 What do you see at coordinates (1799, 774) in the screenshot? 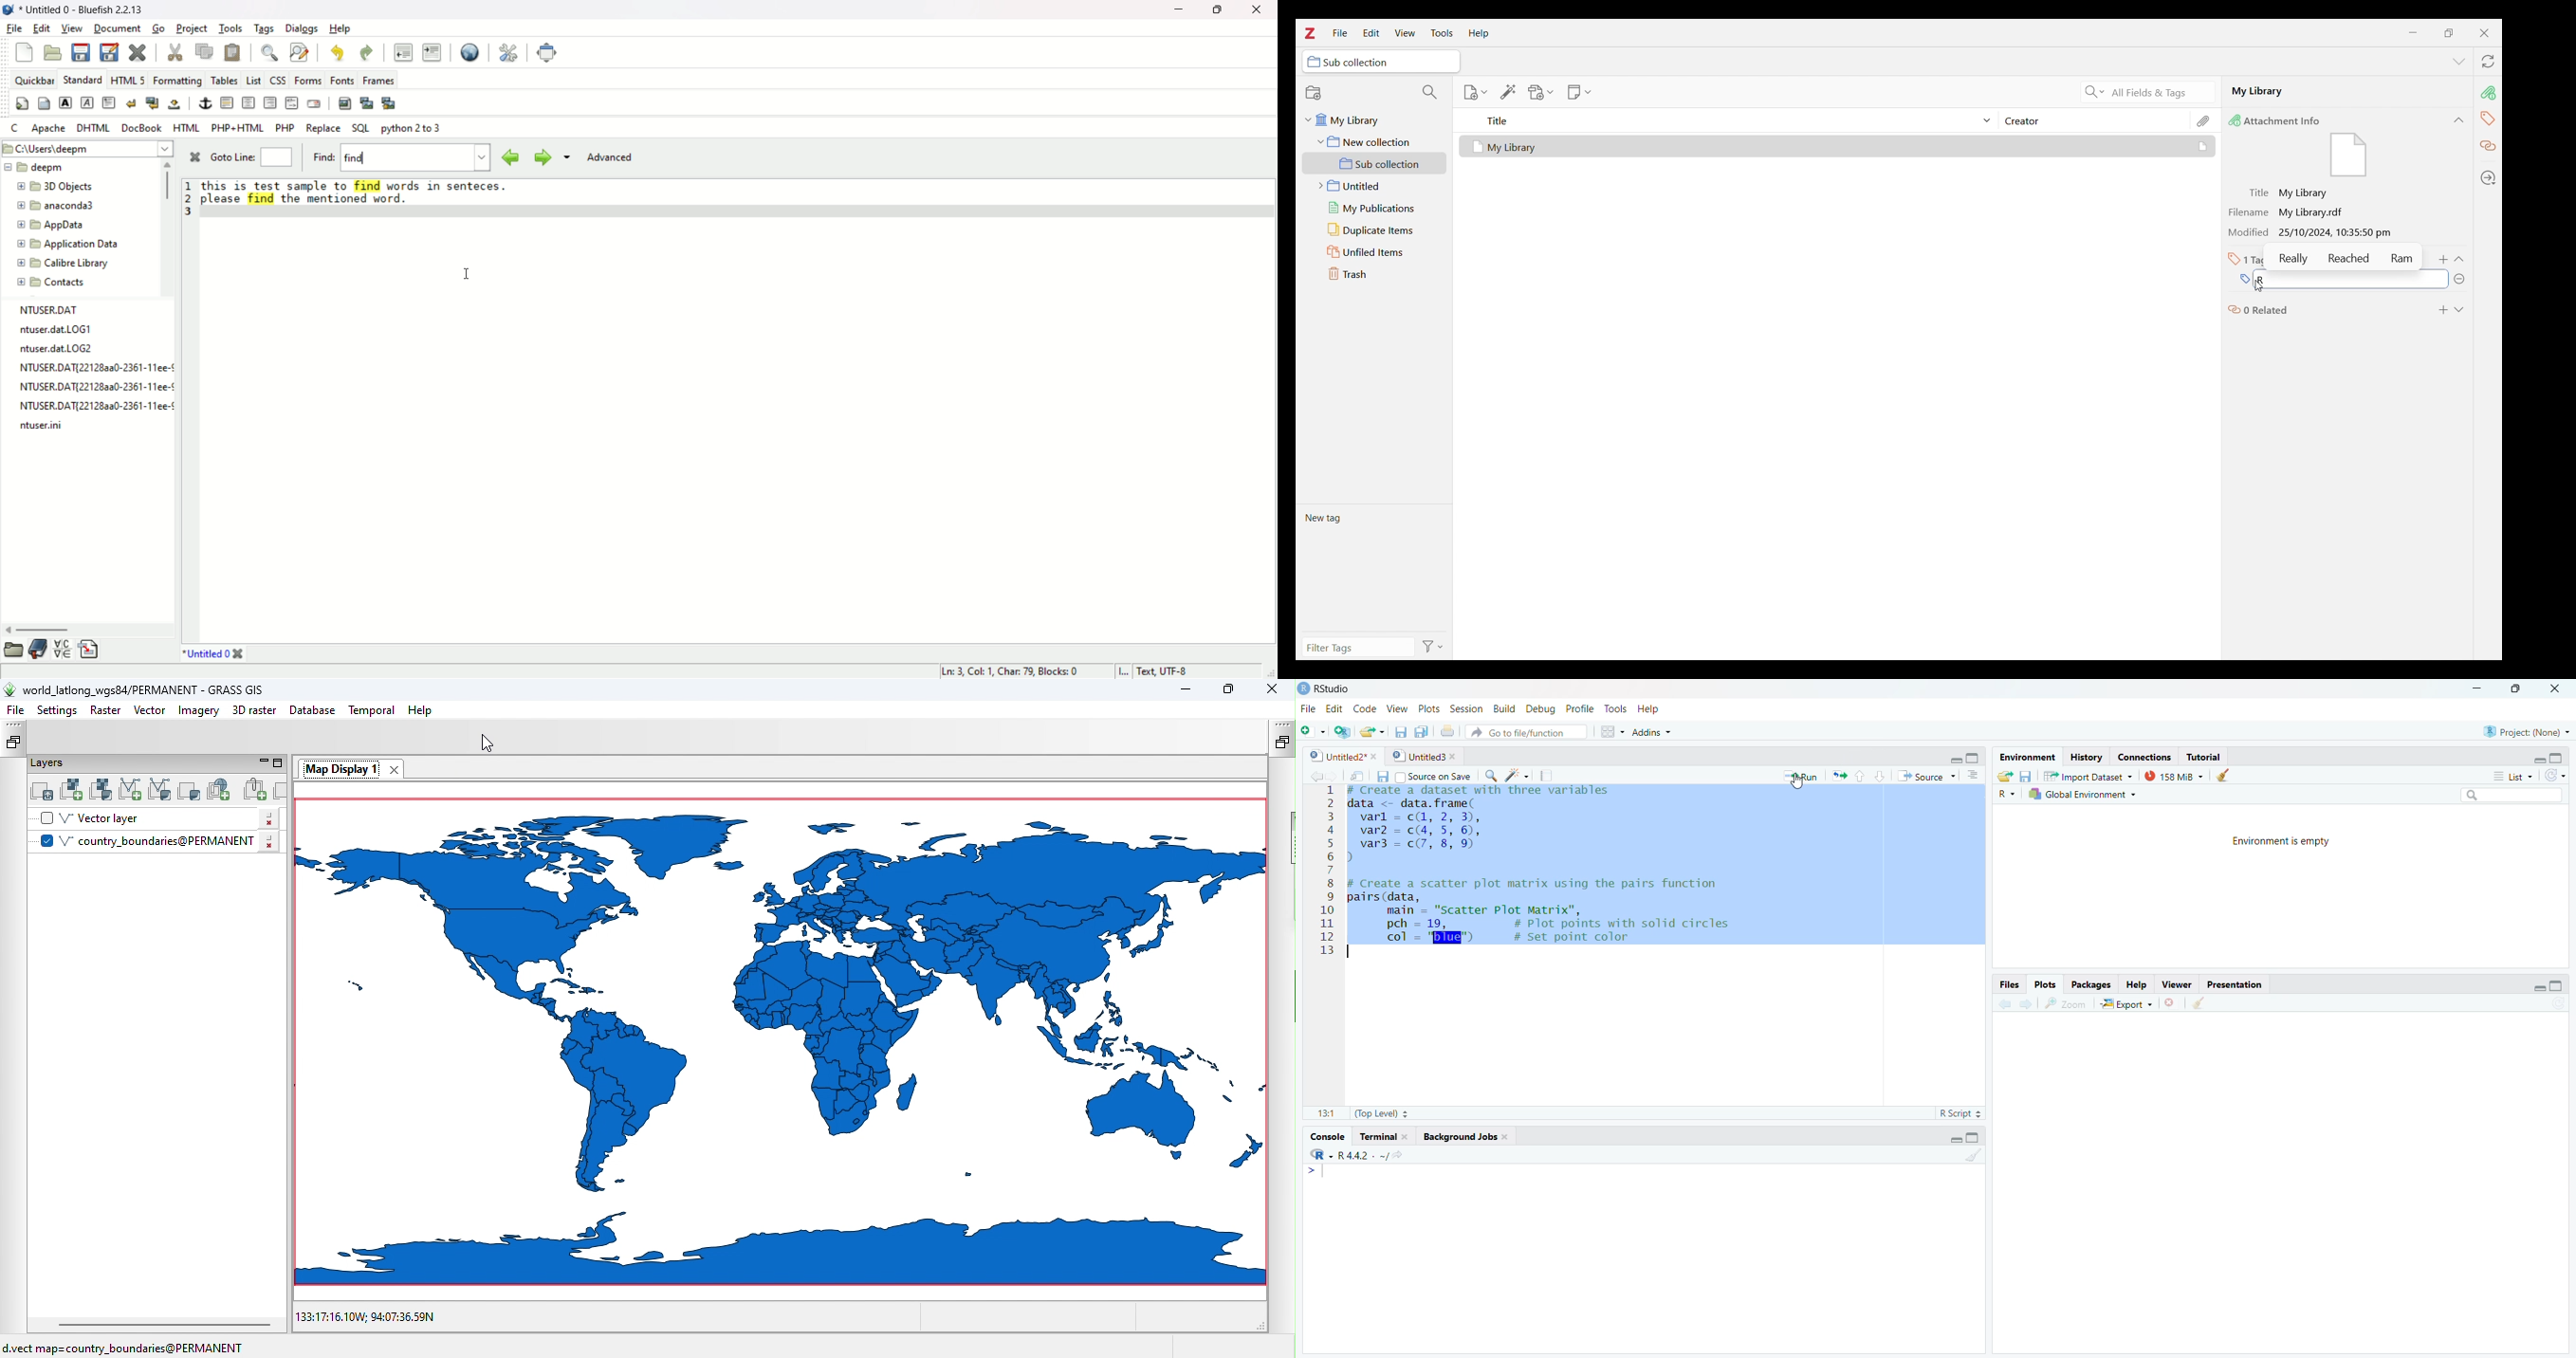
I see `* Run` at bounding box center [1799, 774].